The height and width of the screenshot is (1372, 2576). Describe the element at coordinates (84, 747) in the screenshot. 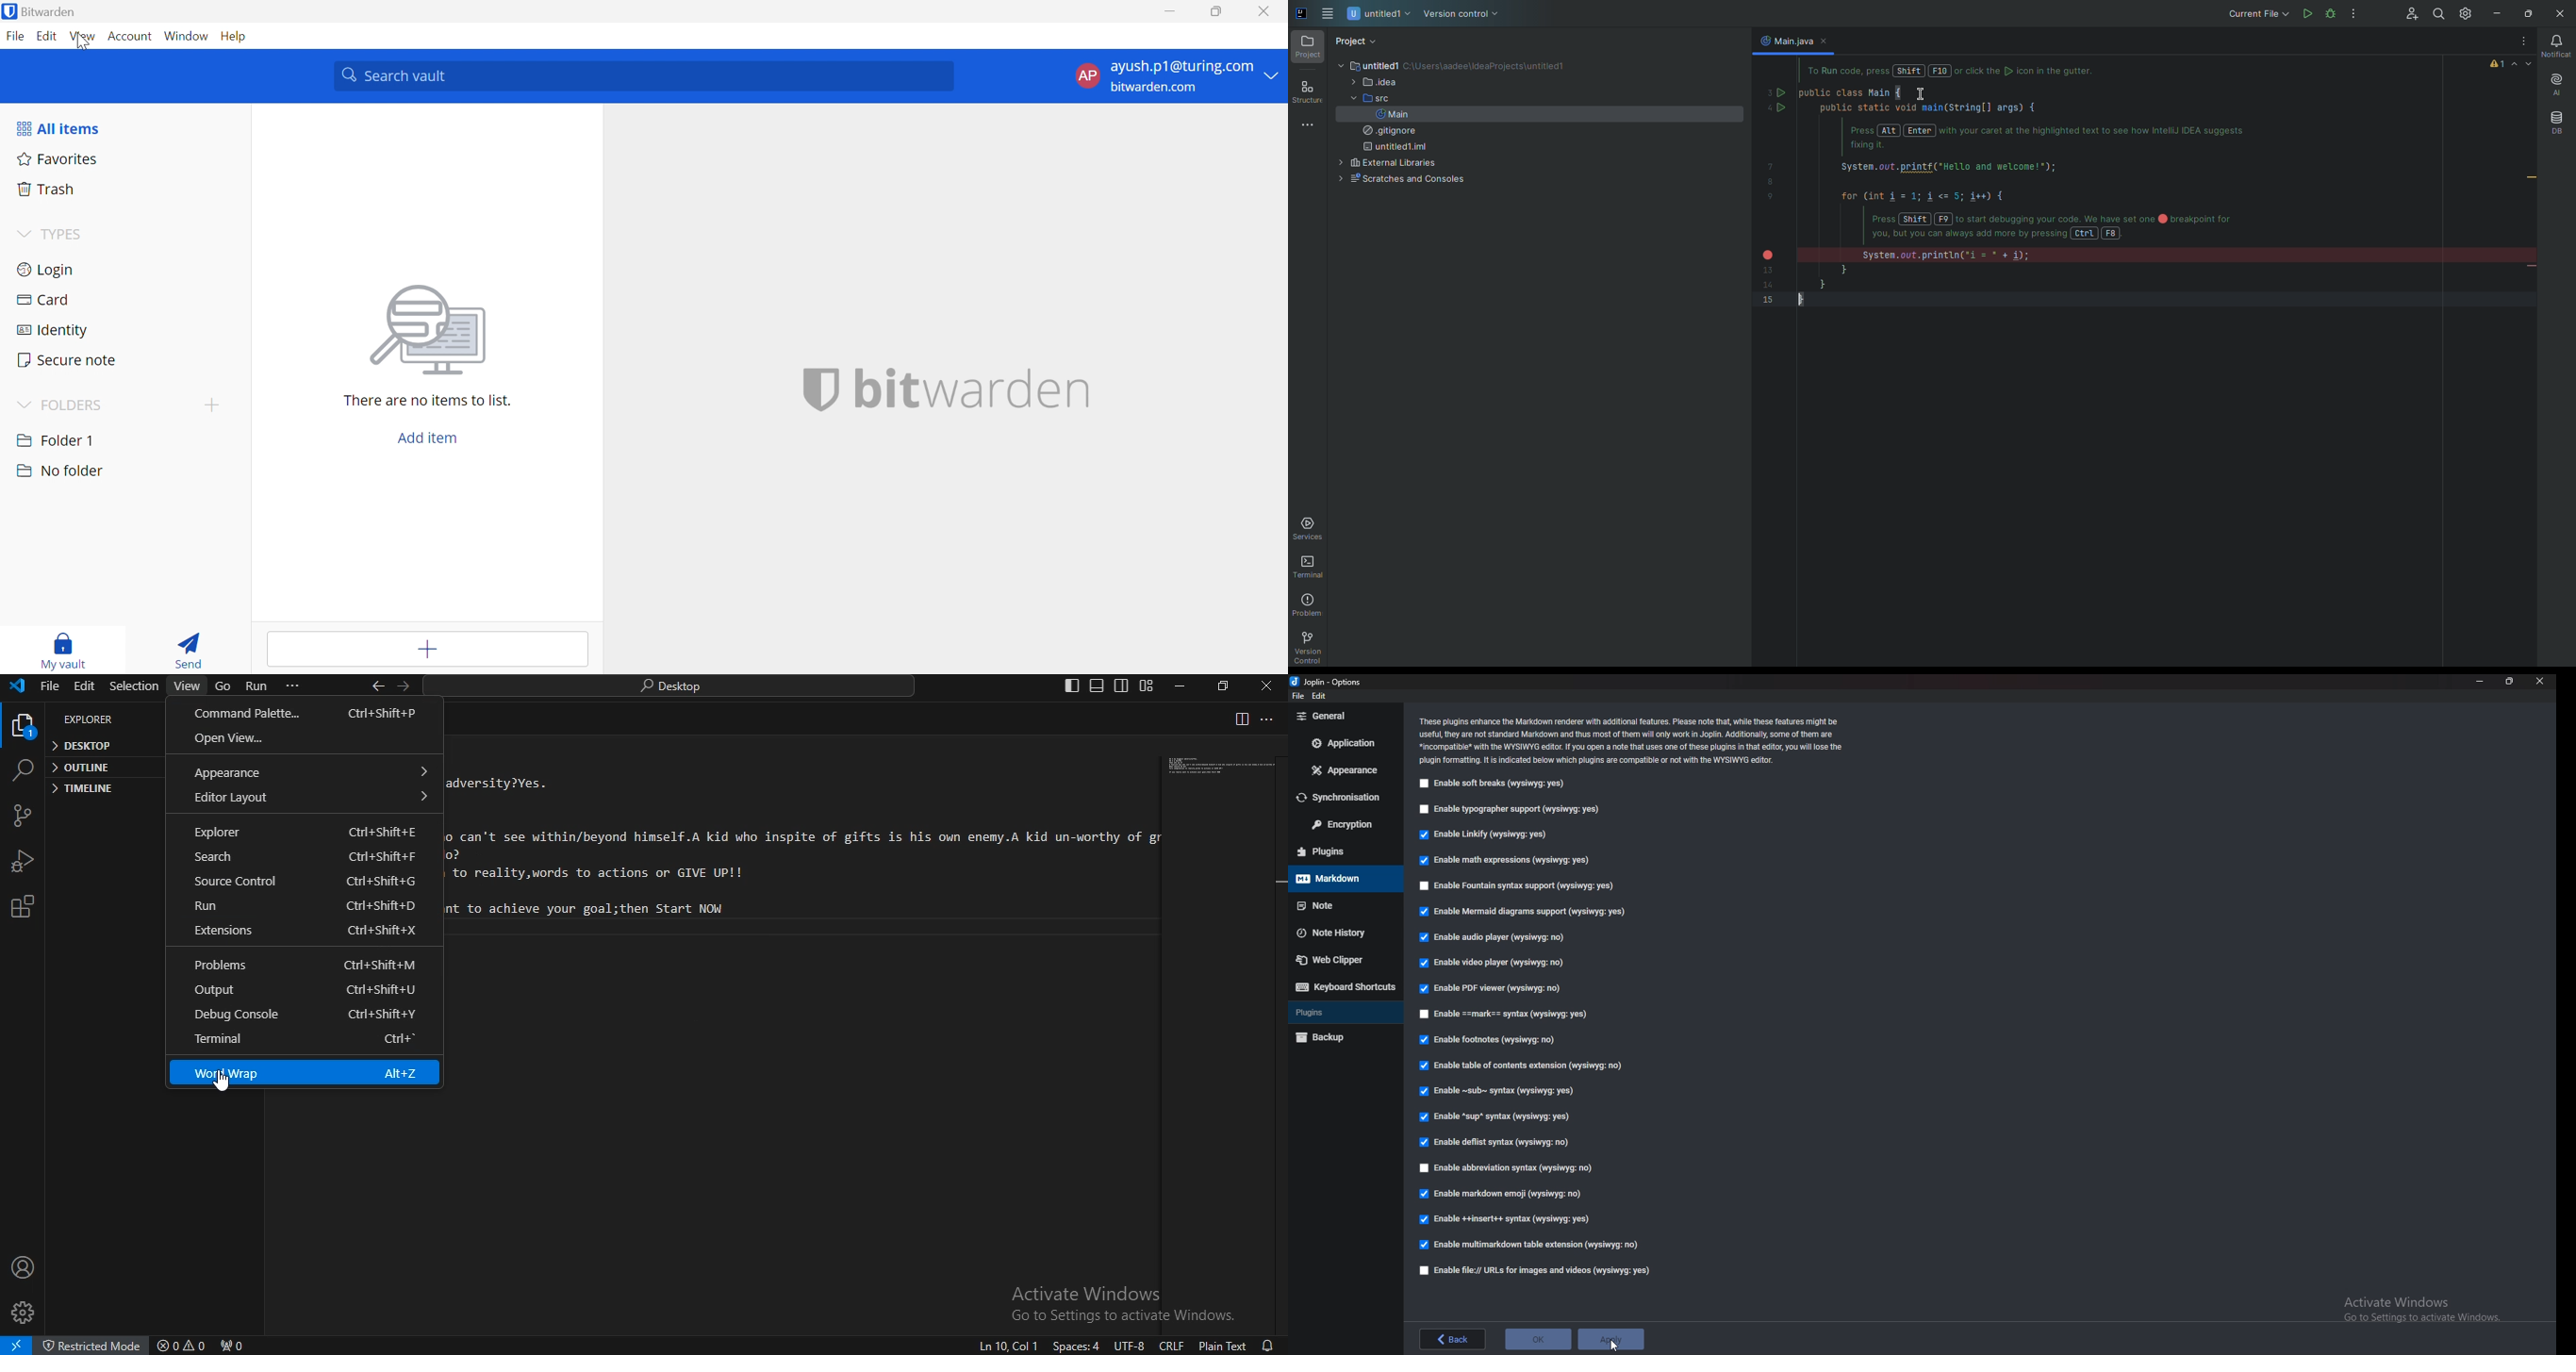

I see `desktop` at that location.